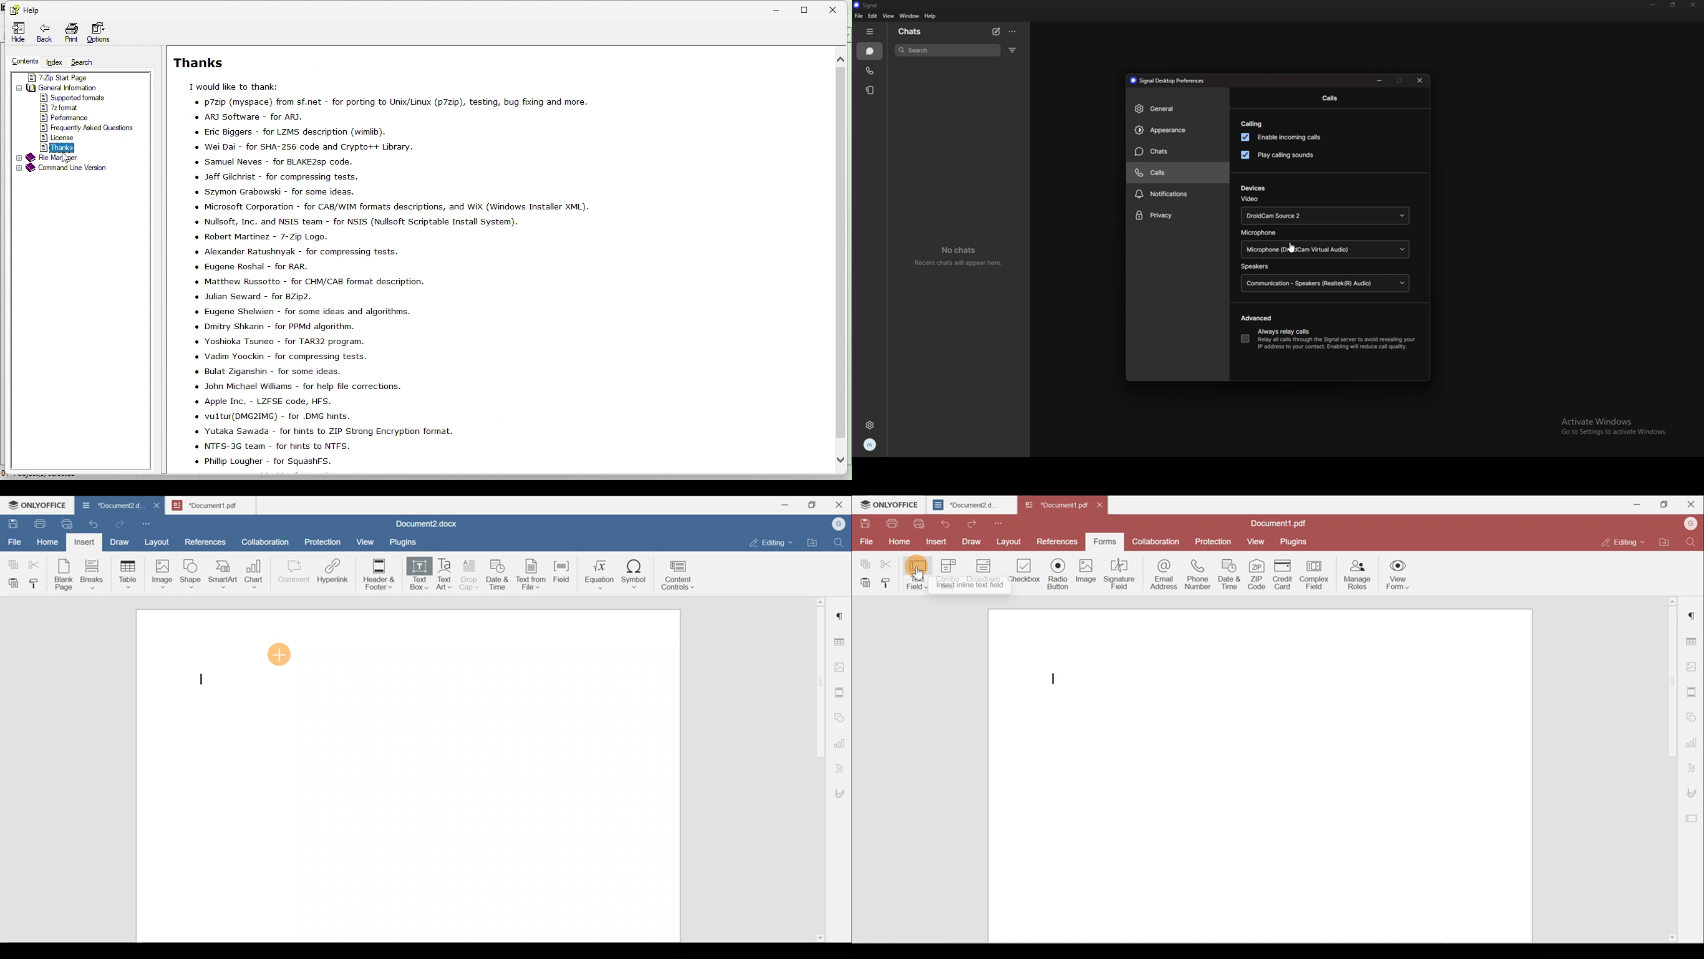  I want to click on View, so click(1256, 541).